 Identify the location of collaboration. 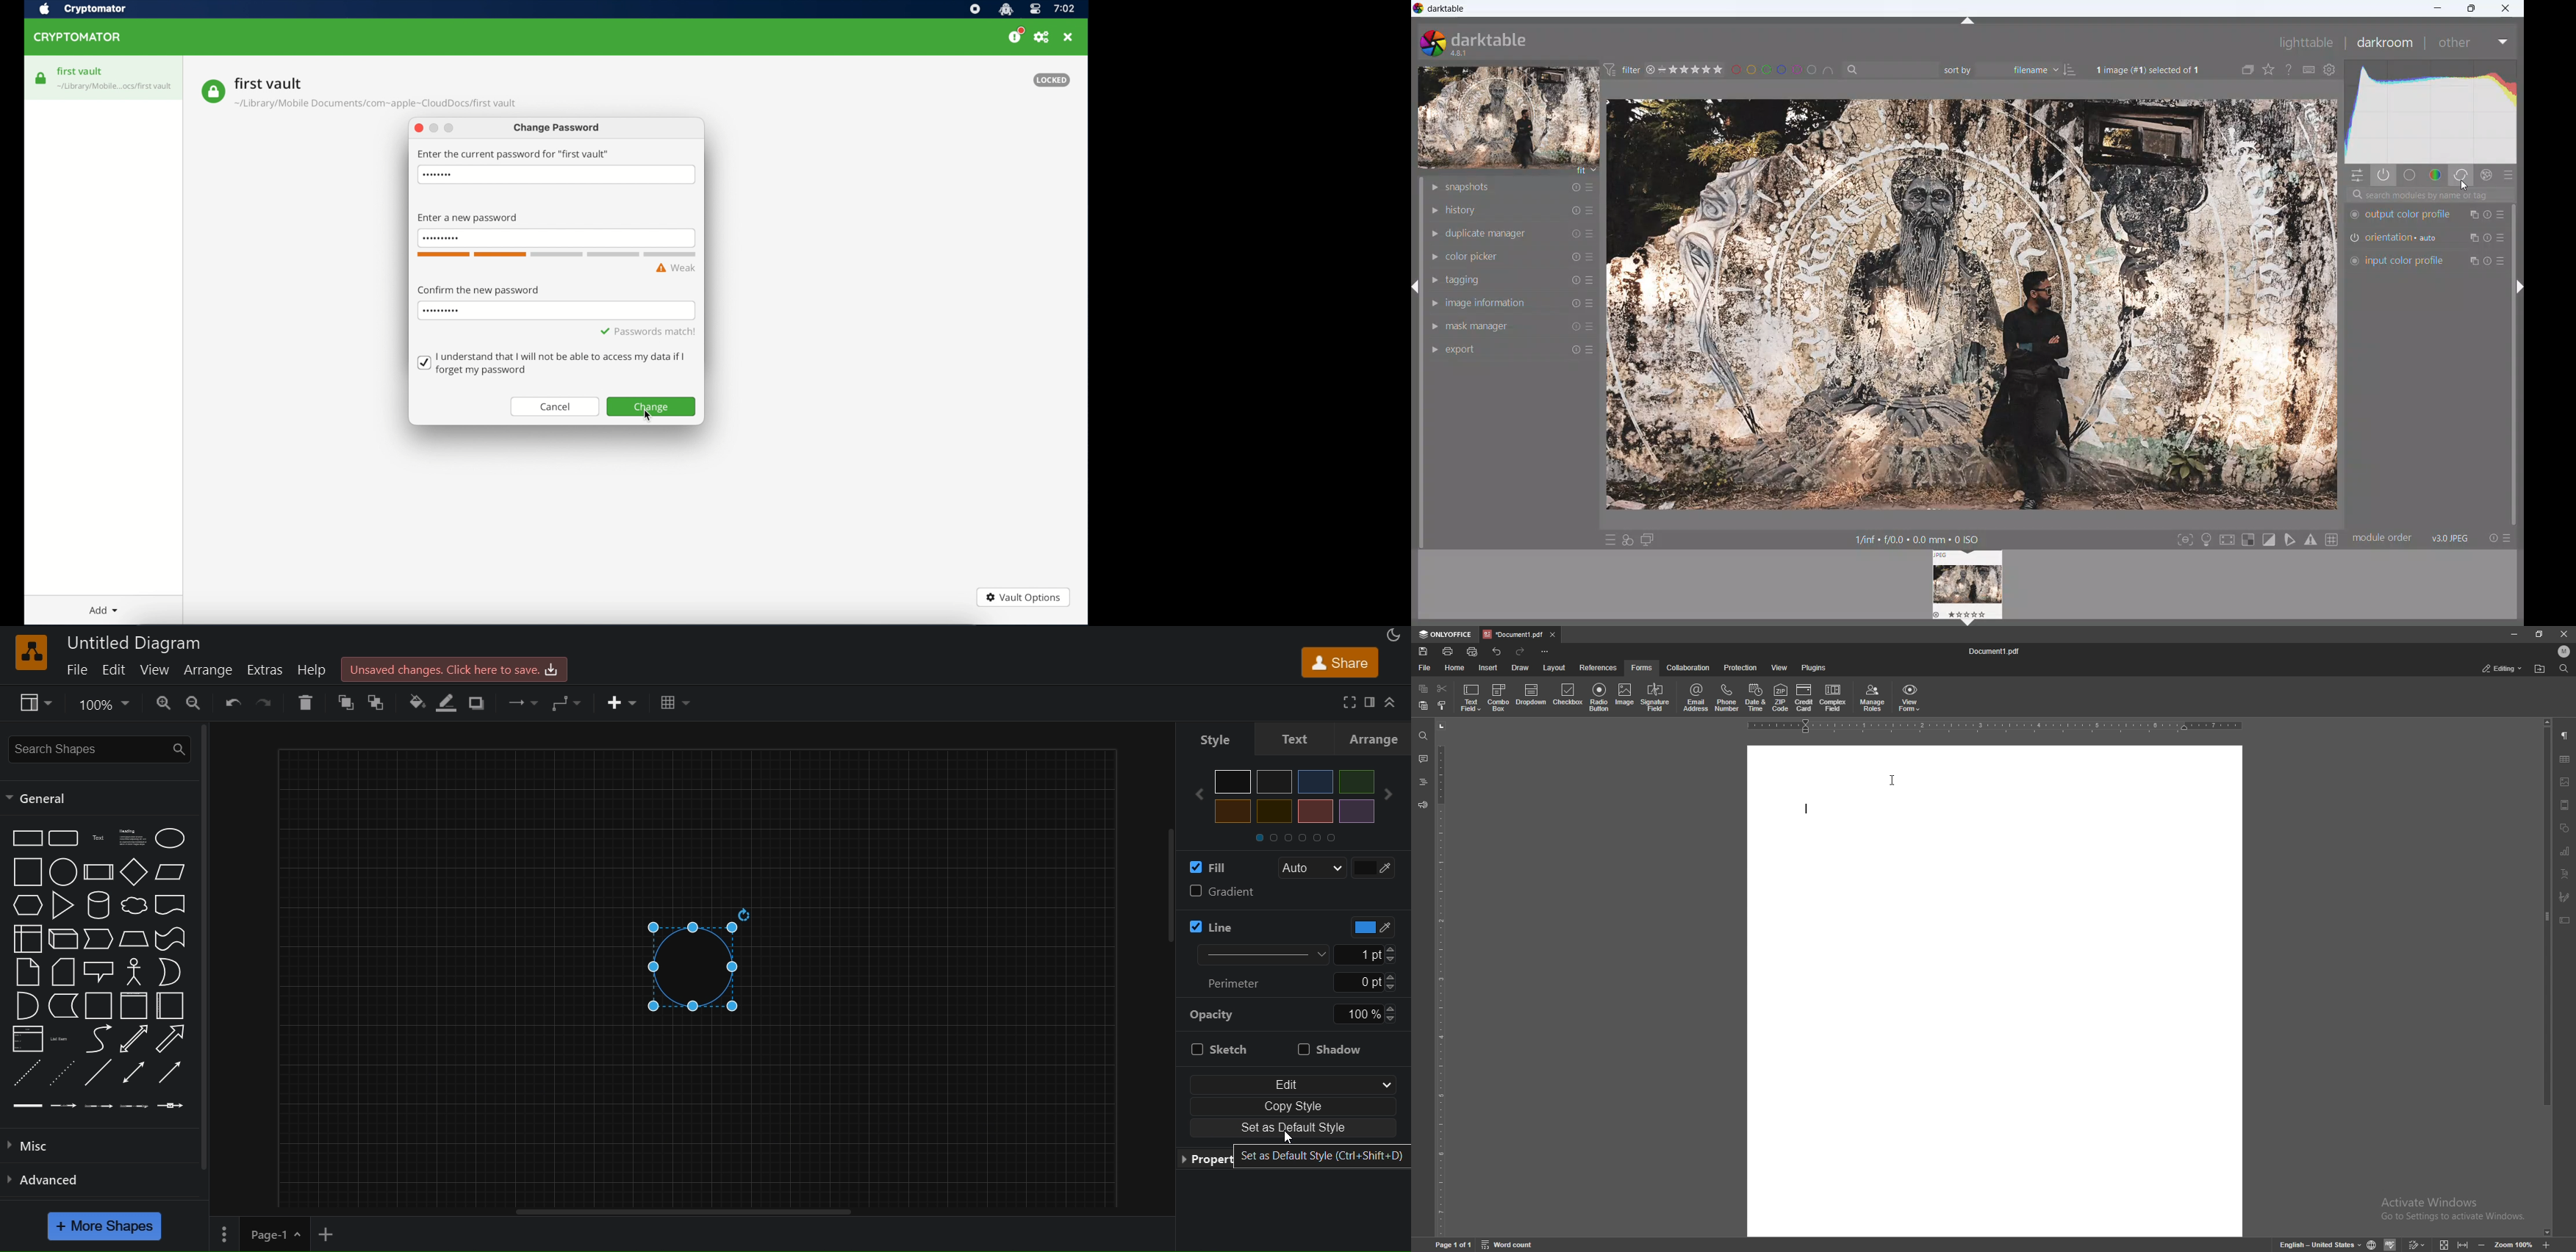
(1688, 668).